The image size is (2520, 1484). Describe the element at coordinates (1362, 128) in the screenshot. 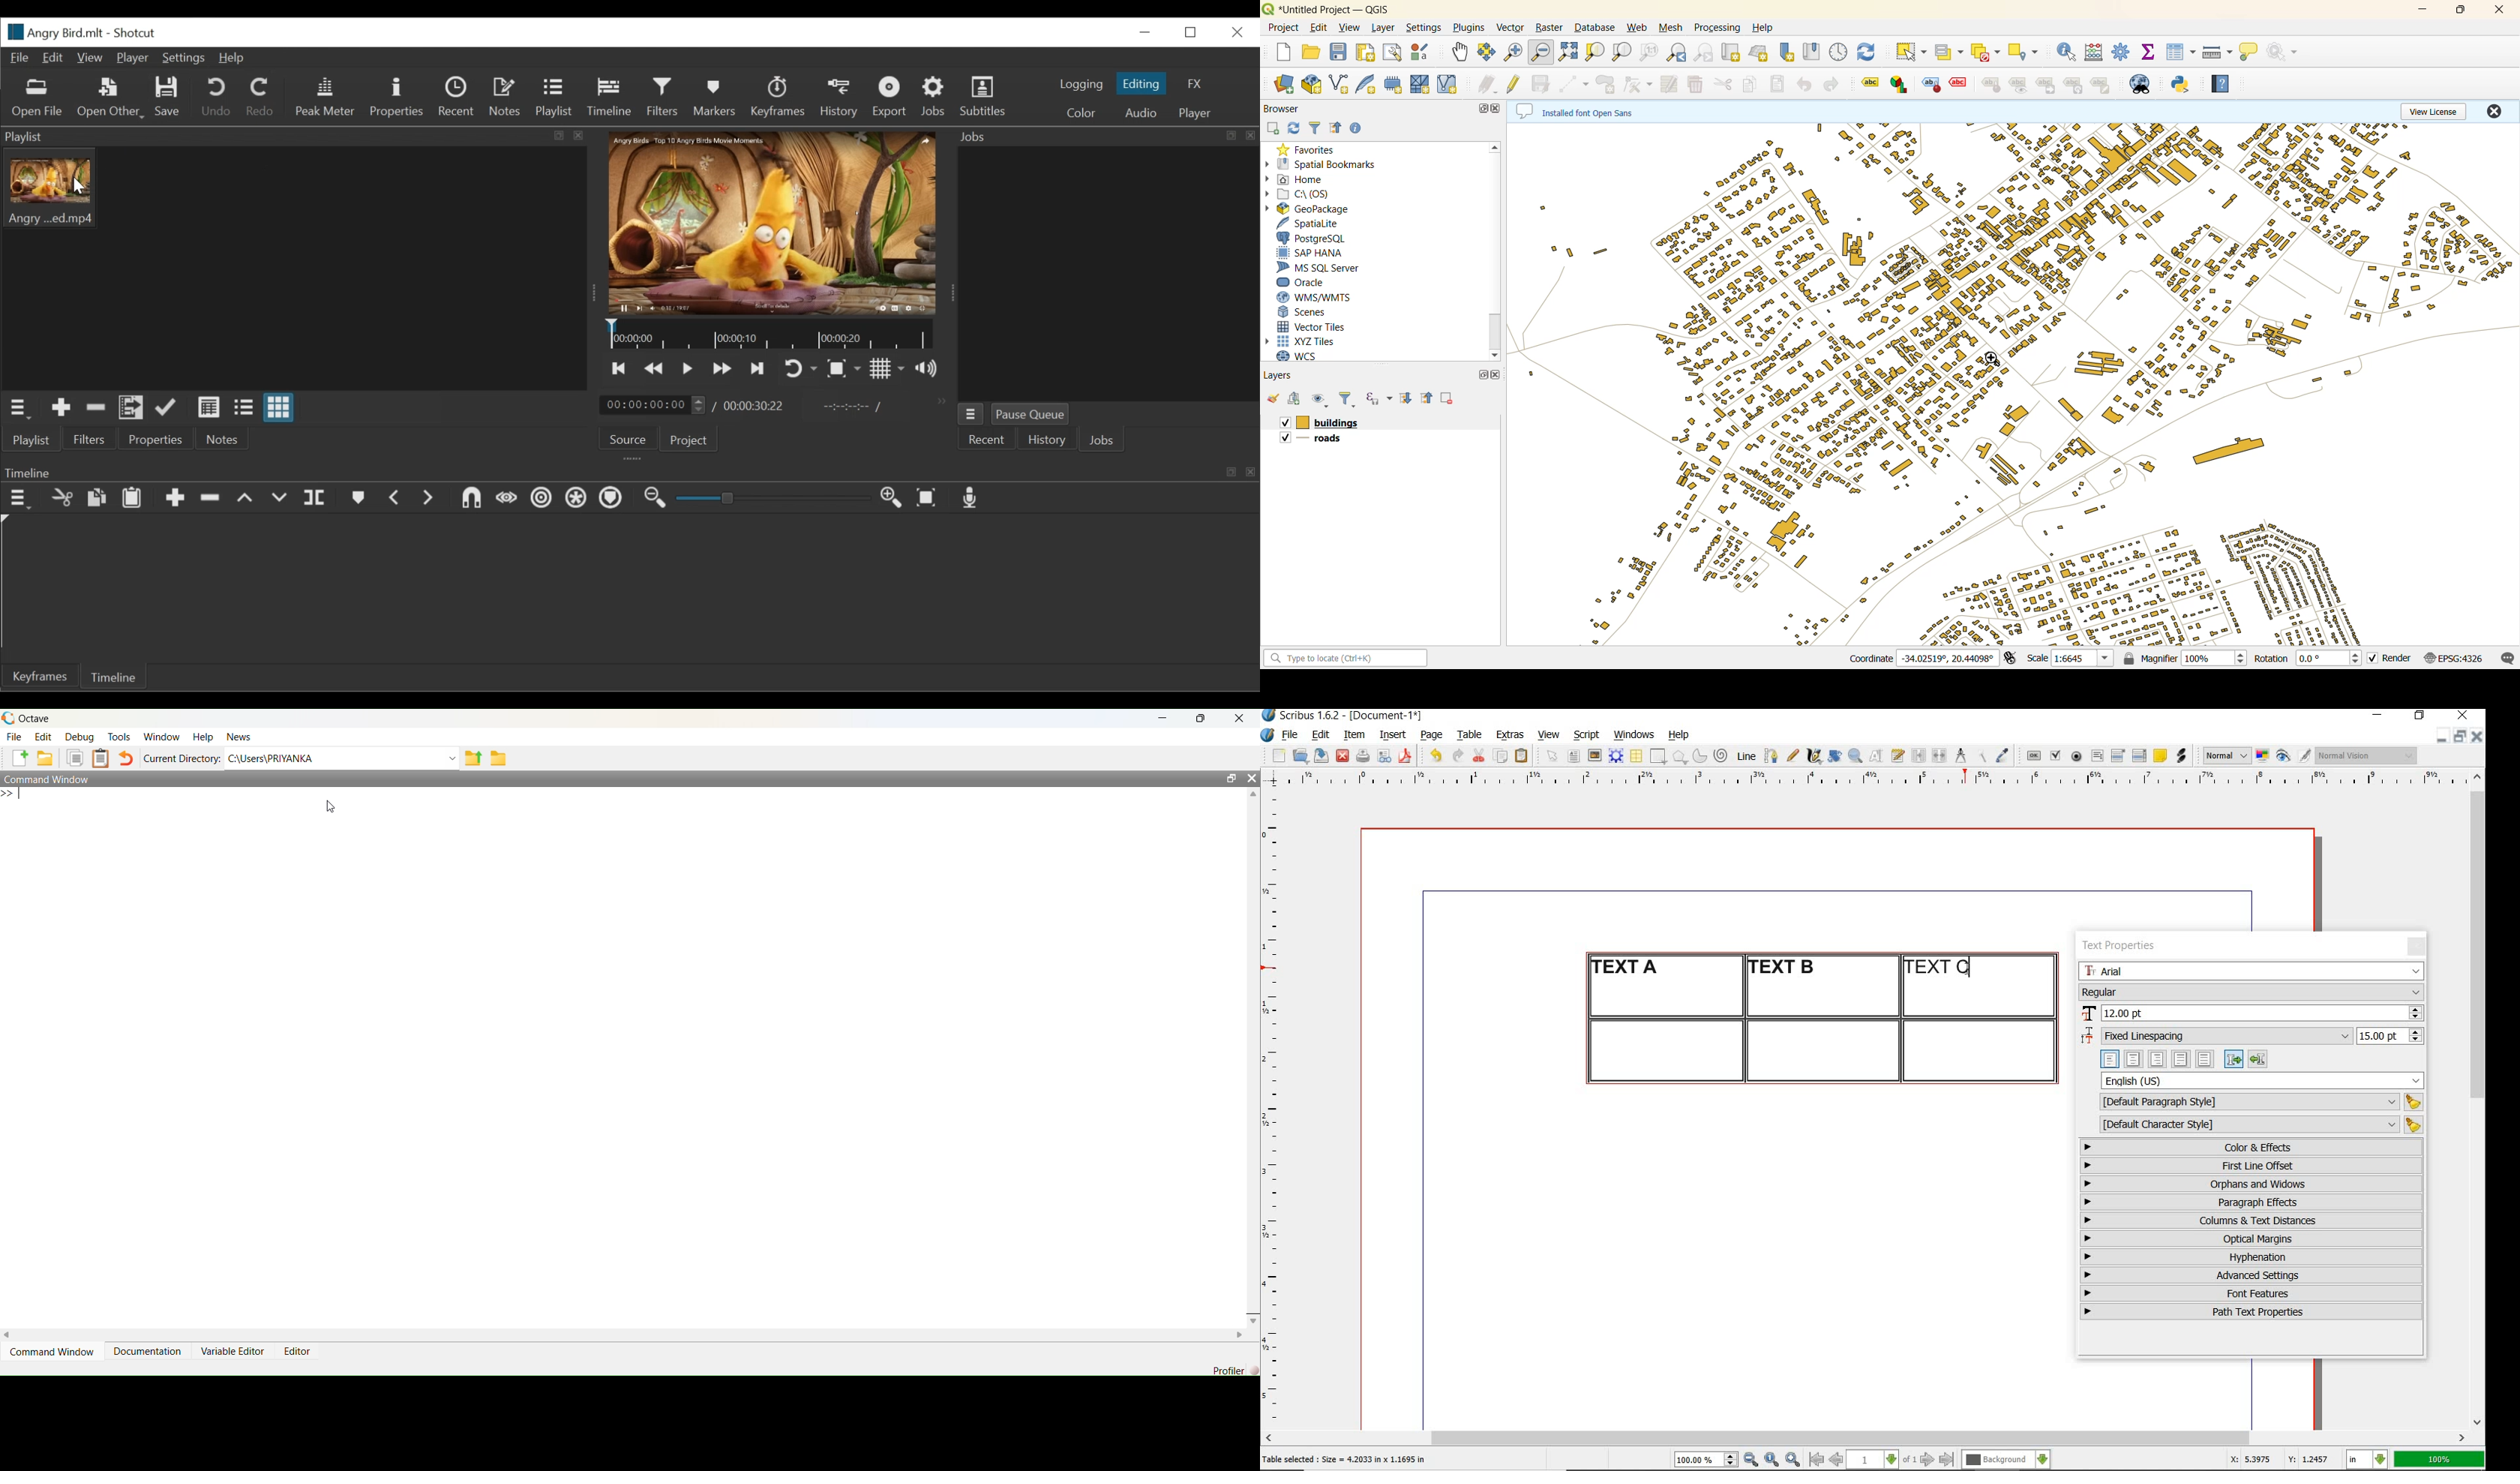

I see `enable/disable properties` at that location.